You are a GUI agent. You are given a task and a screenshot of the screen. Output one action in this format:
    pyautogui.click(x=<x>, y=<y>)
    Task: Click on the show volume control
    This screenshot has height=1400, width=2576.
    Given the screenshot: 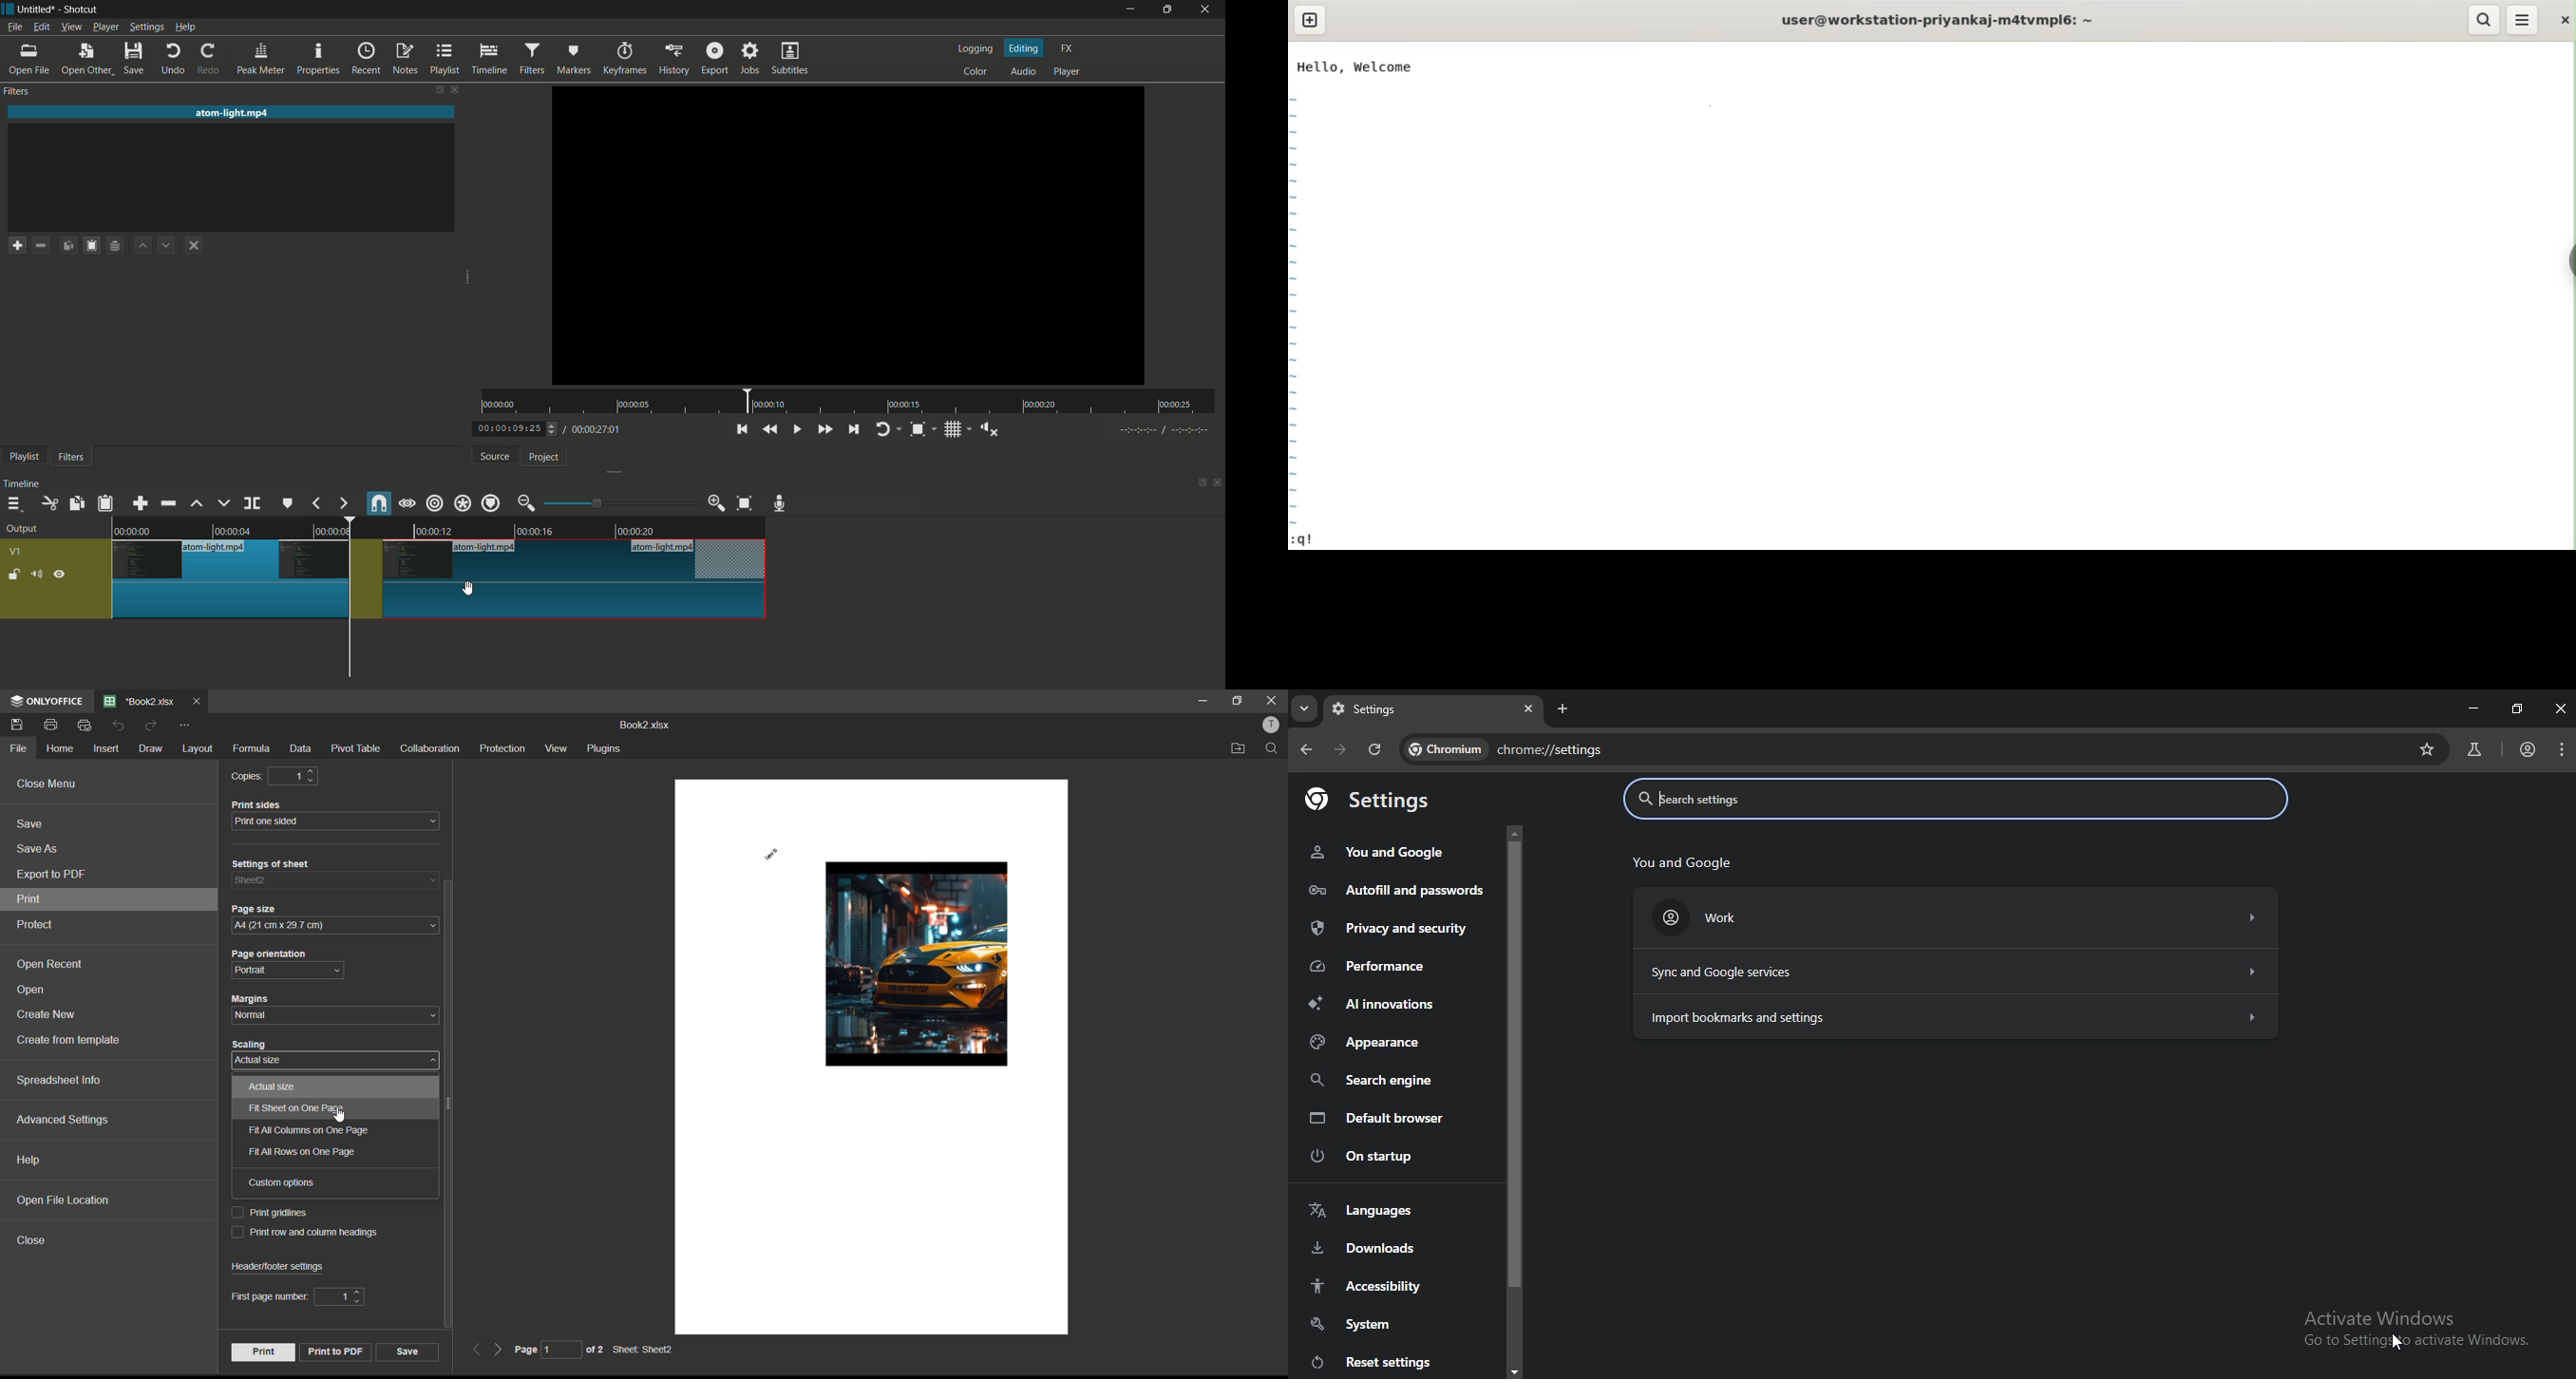 What is the action you would take?
    pyautogui.click(x=989, y=428)
    